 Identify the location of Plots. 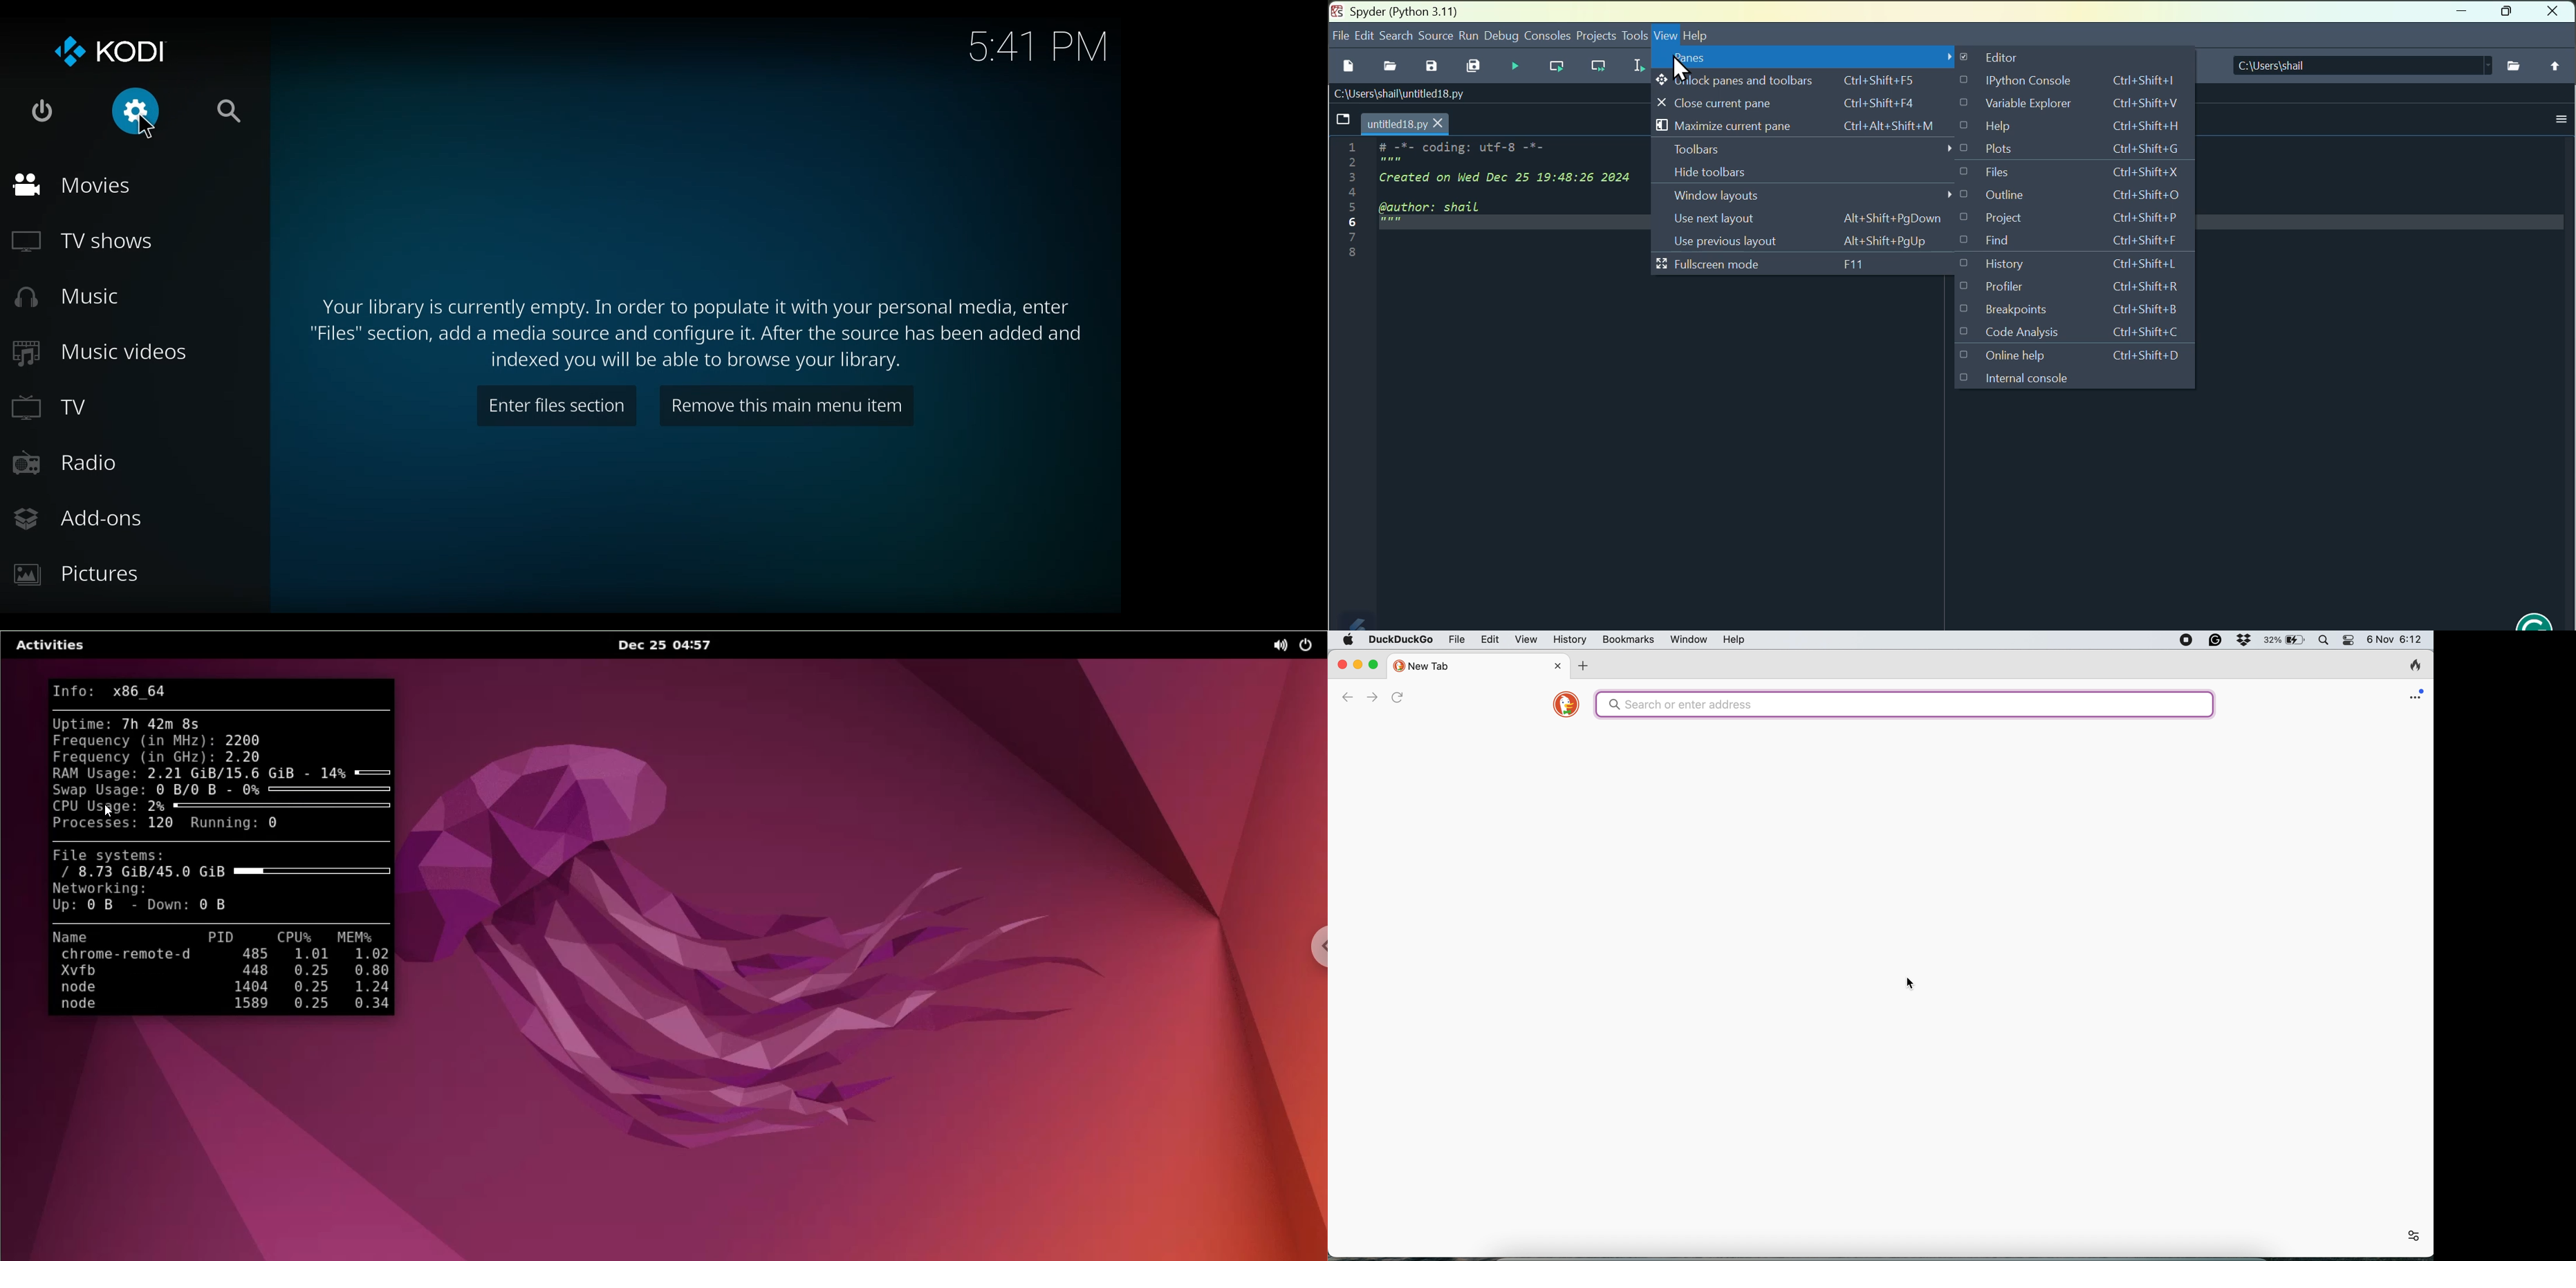
(2080, 151).